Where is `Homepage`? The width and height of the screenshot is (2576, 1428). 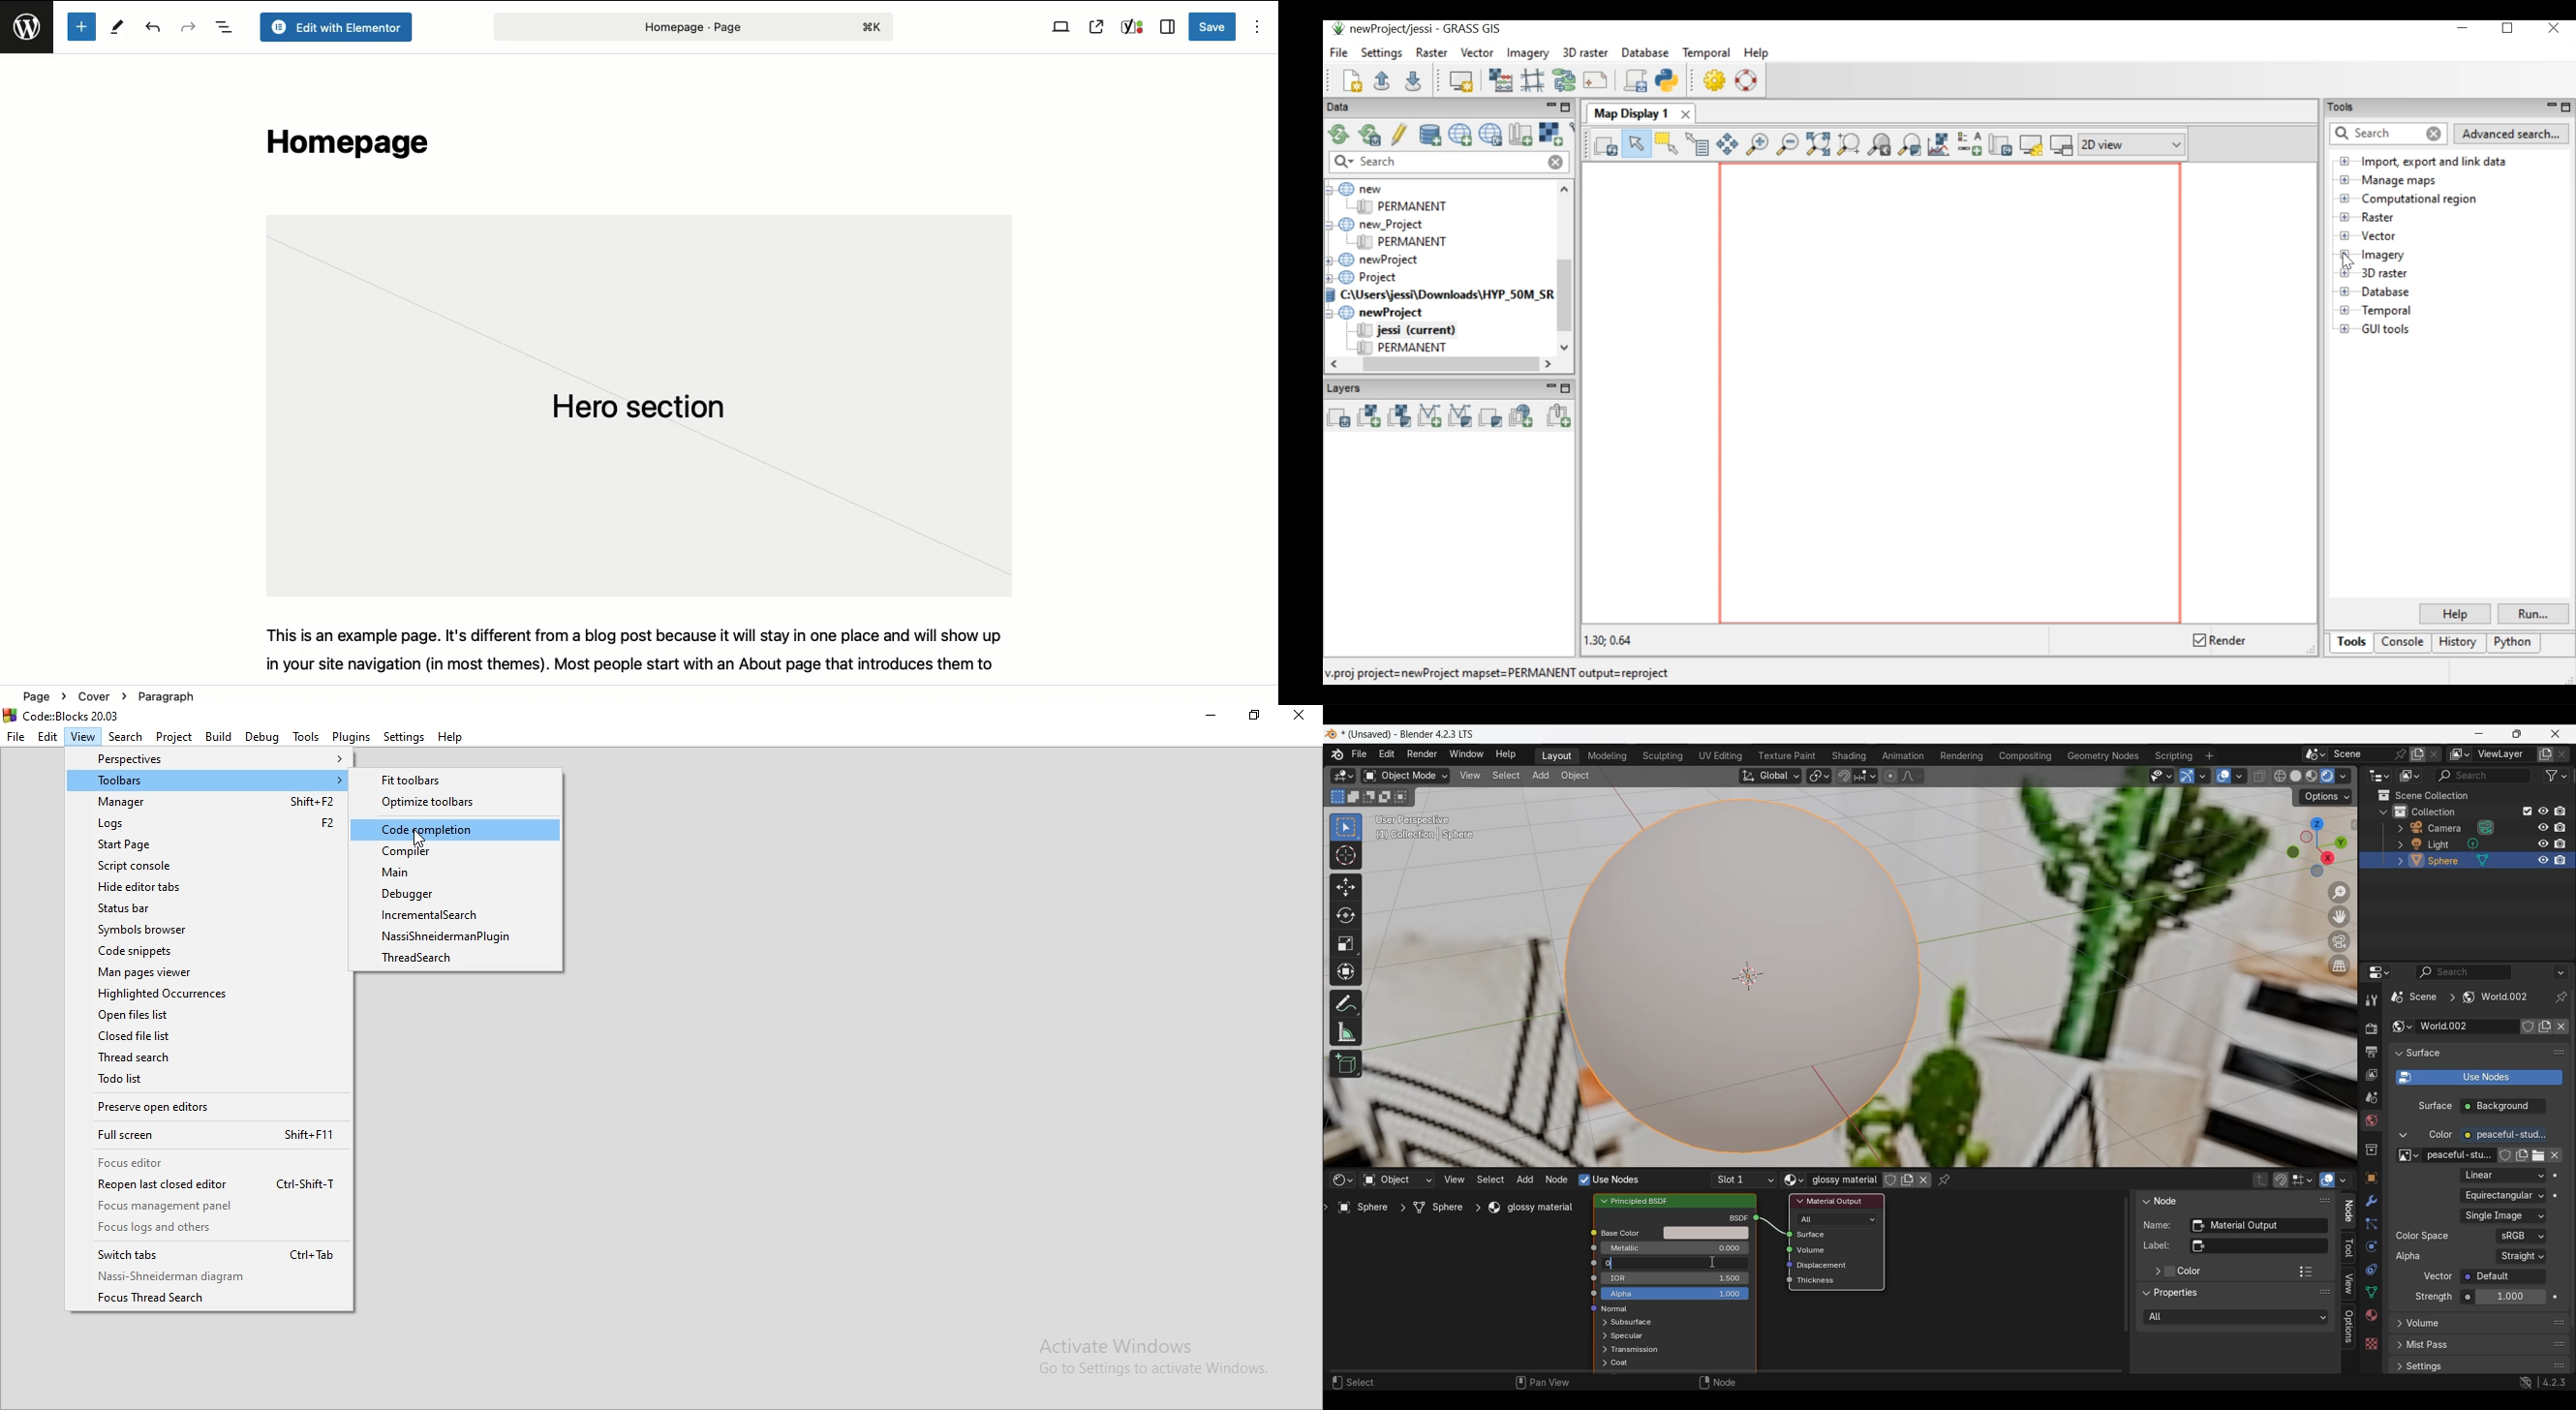 Homepage is located at coordinates (343, 147).